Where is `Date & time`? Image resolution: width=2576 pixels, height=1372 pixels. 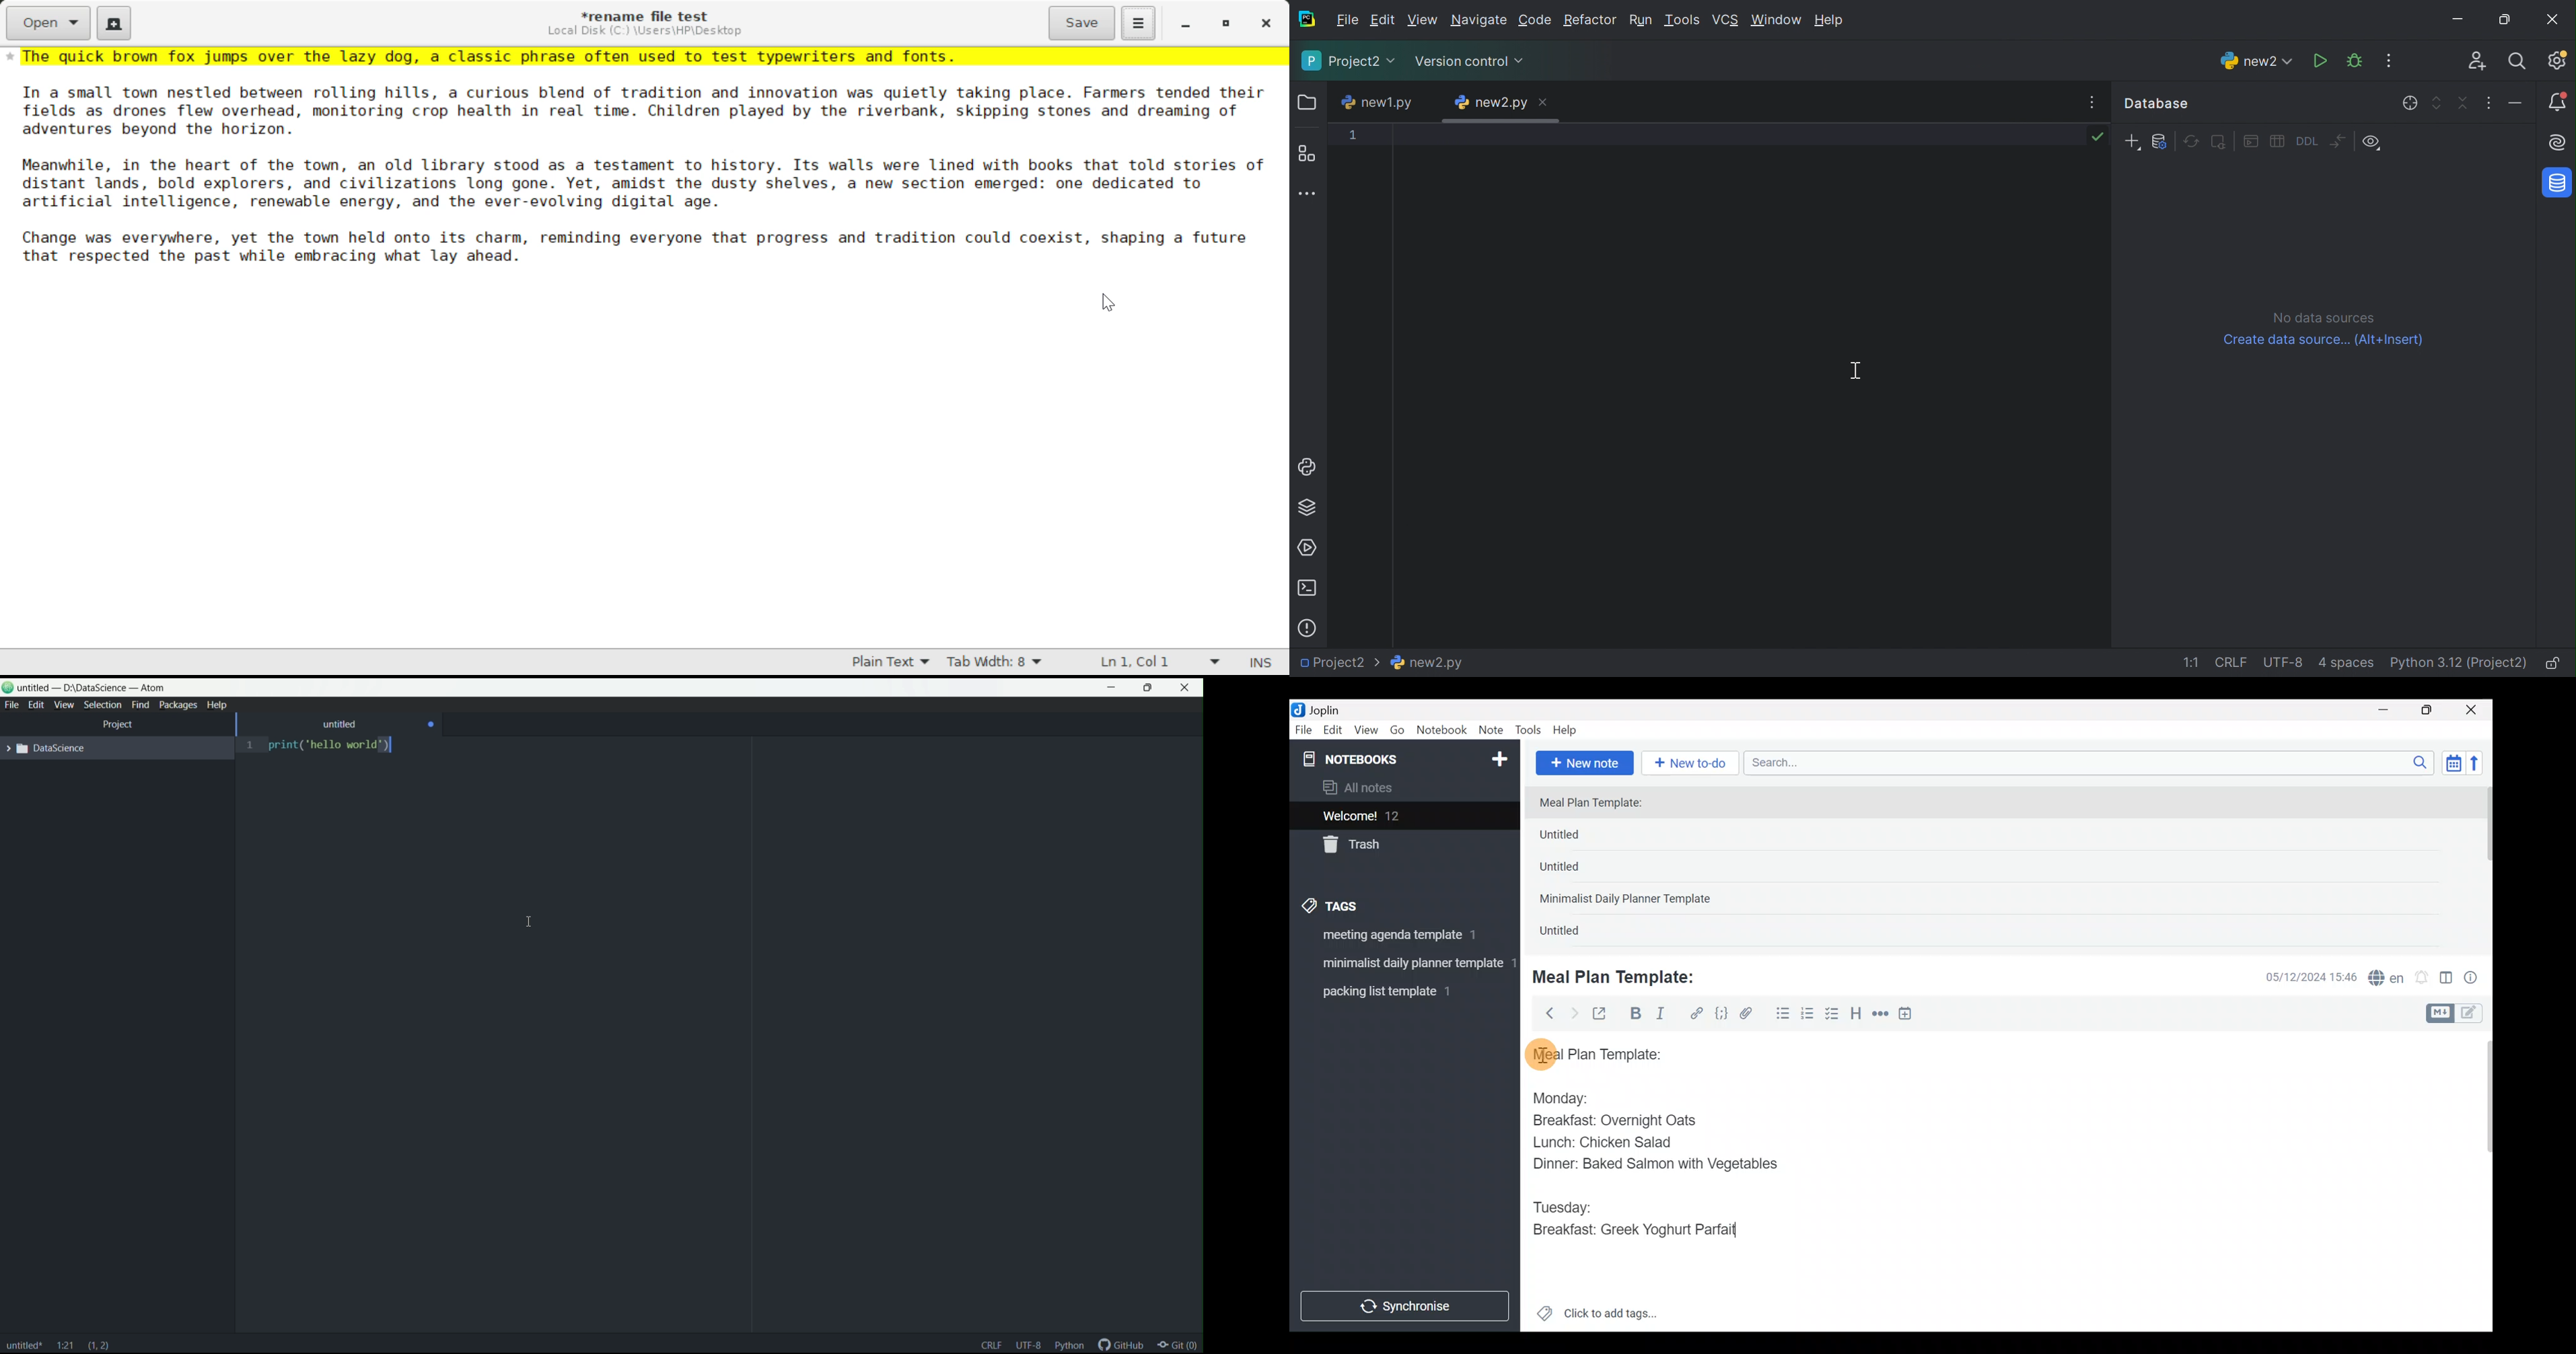
Date & time is located at coordinates (2302, 977).